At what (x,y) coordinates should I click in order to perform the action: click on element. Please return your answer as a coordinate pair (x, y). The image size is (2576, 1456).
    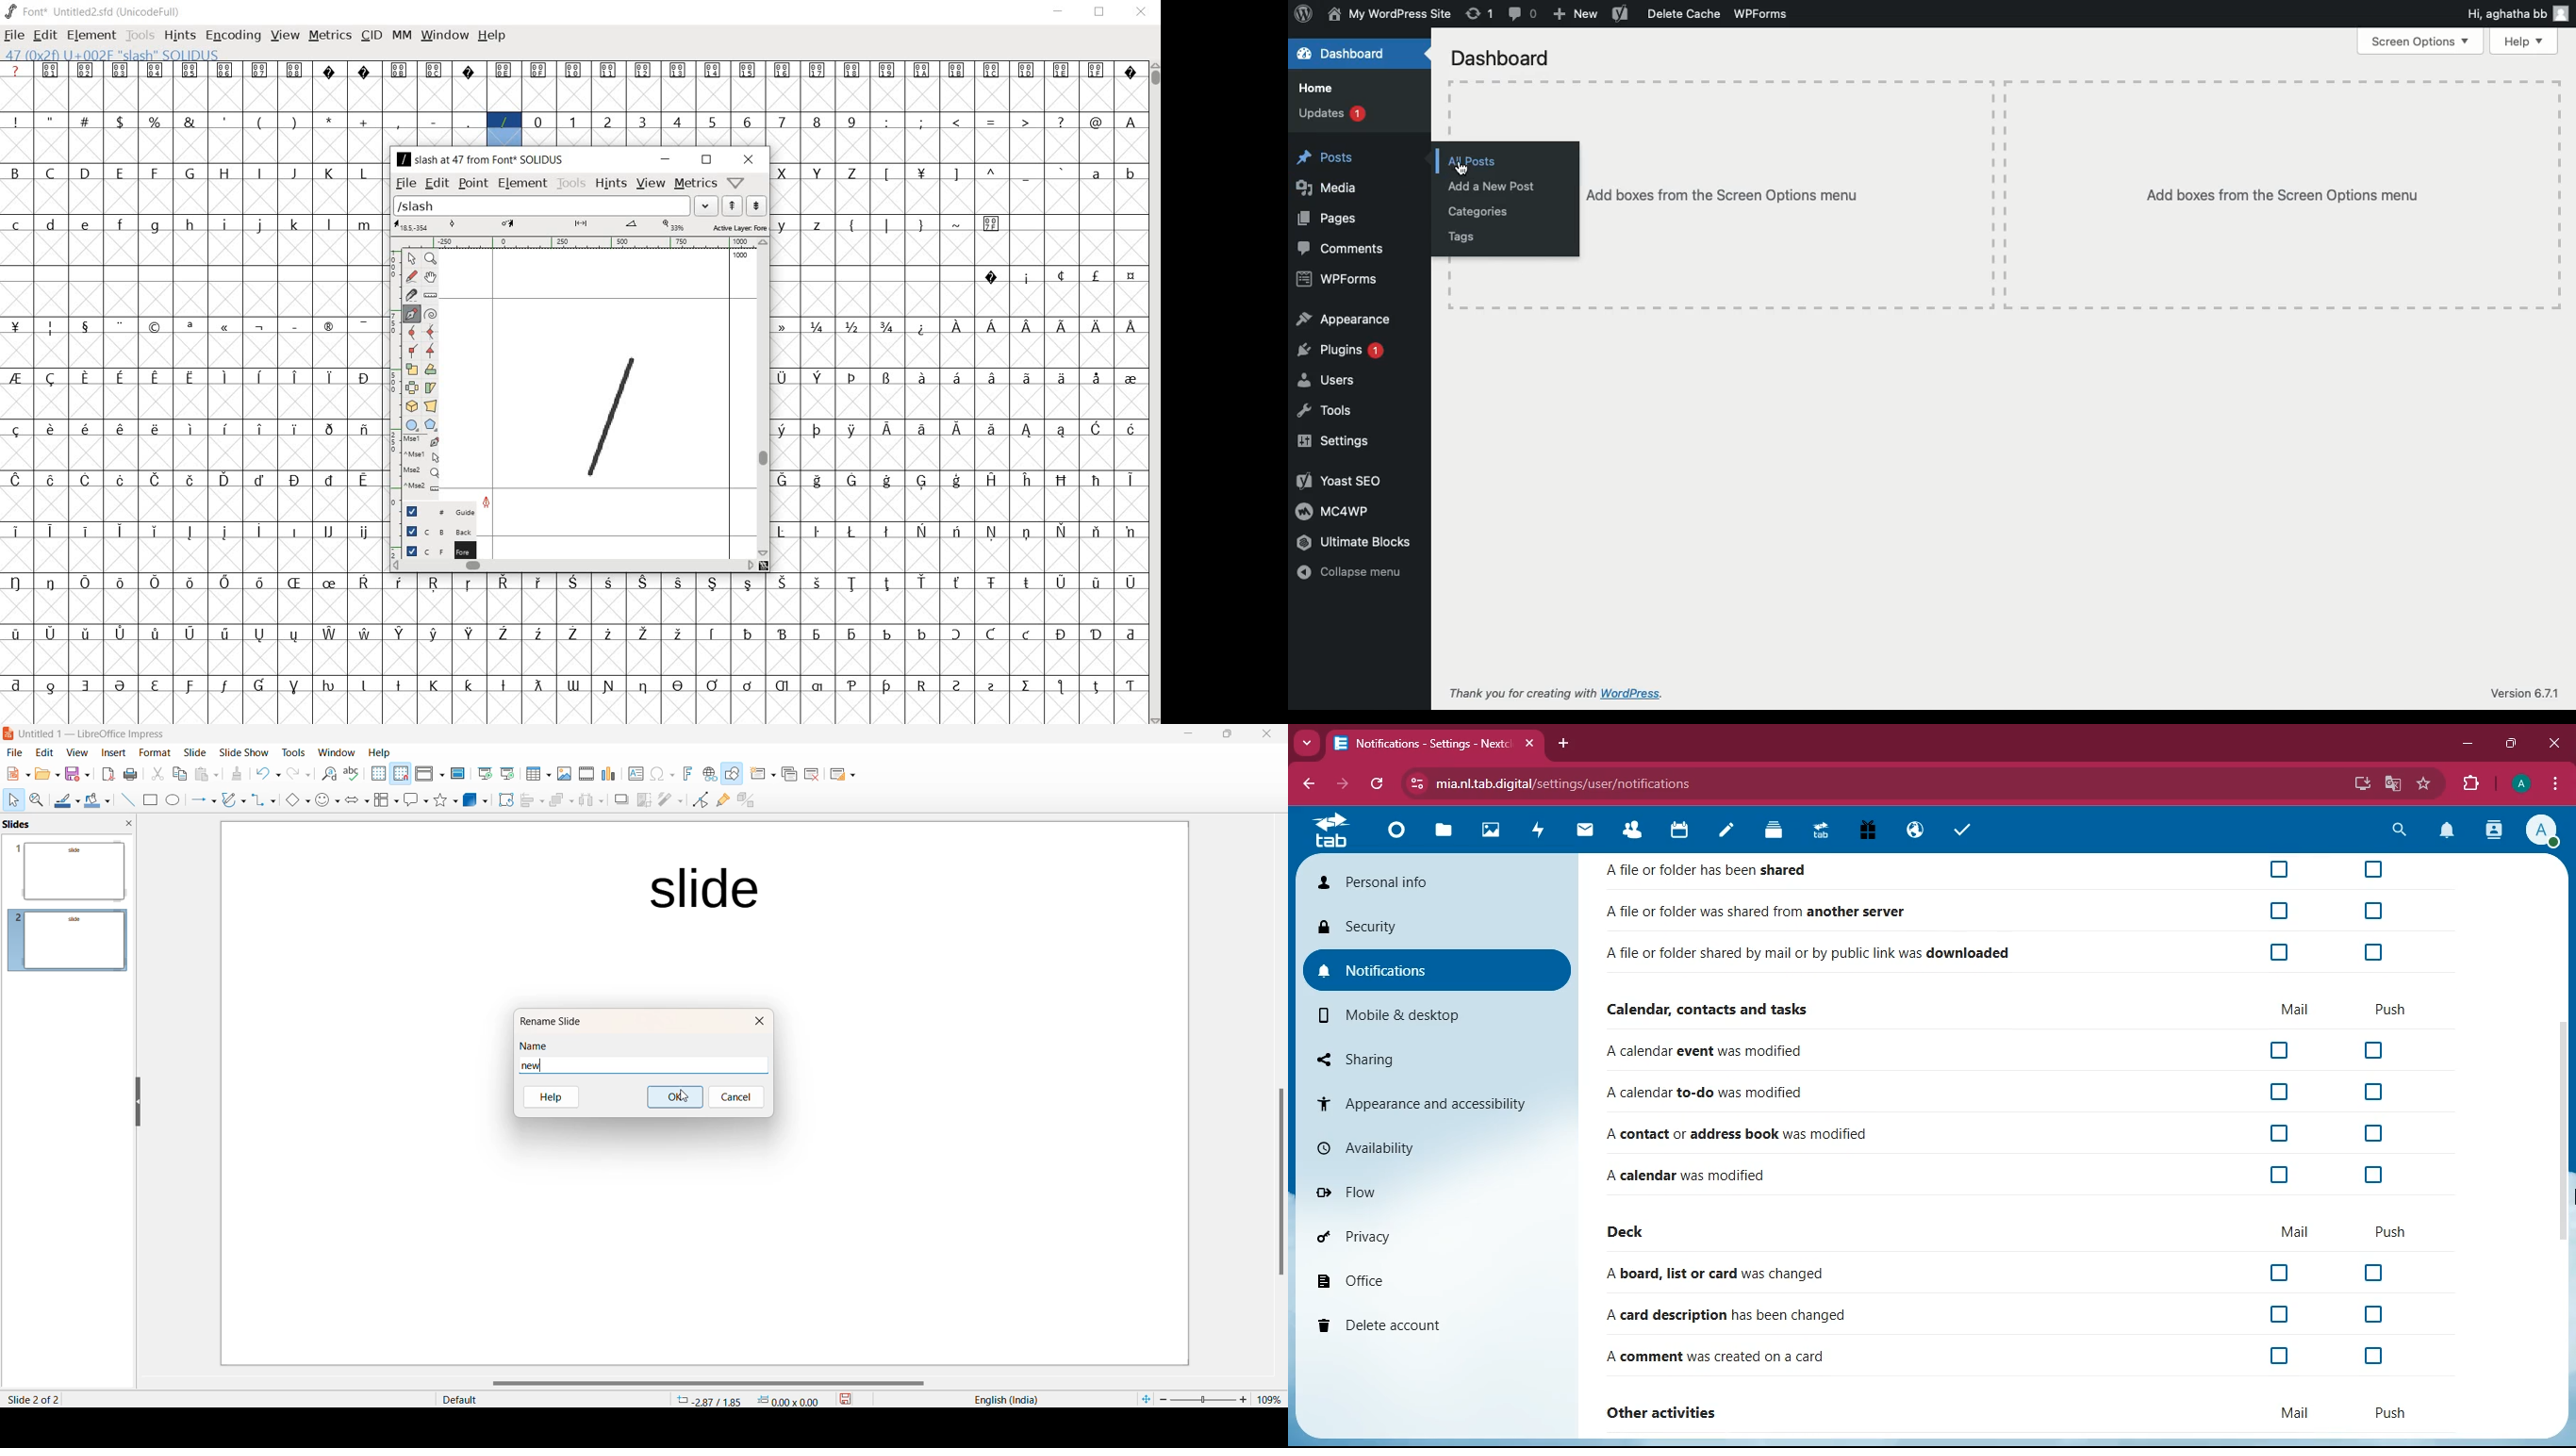
    Looking at the image, I should click on (521, 183).